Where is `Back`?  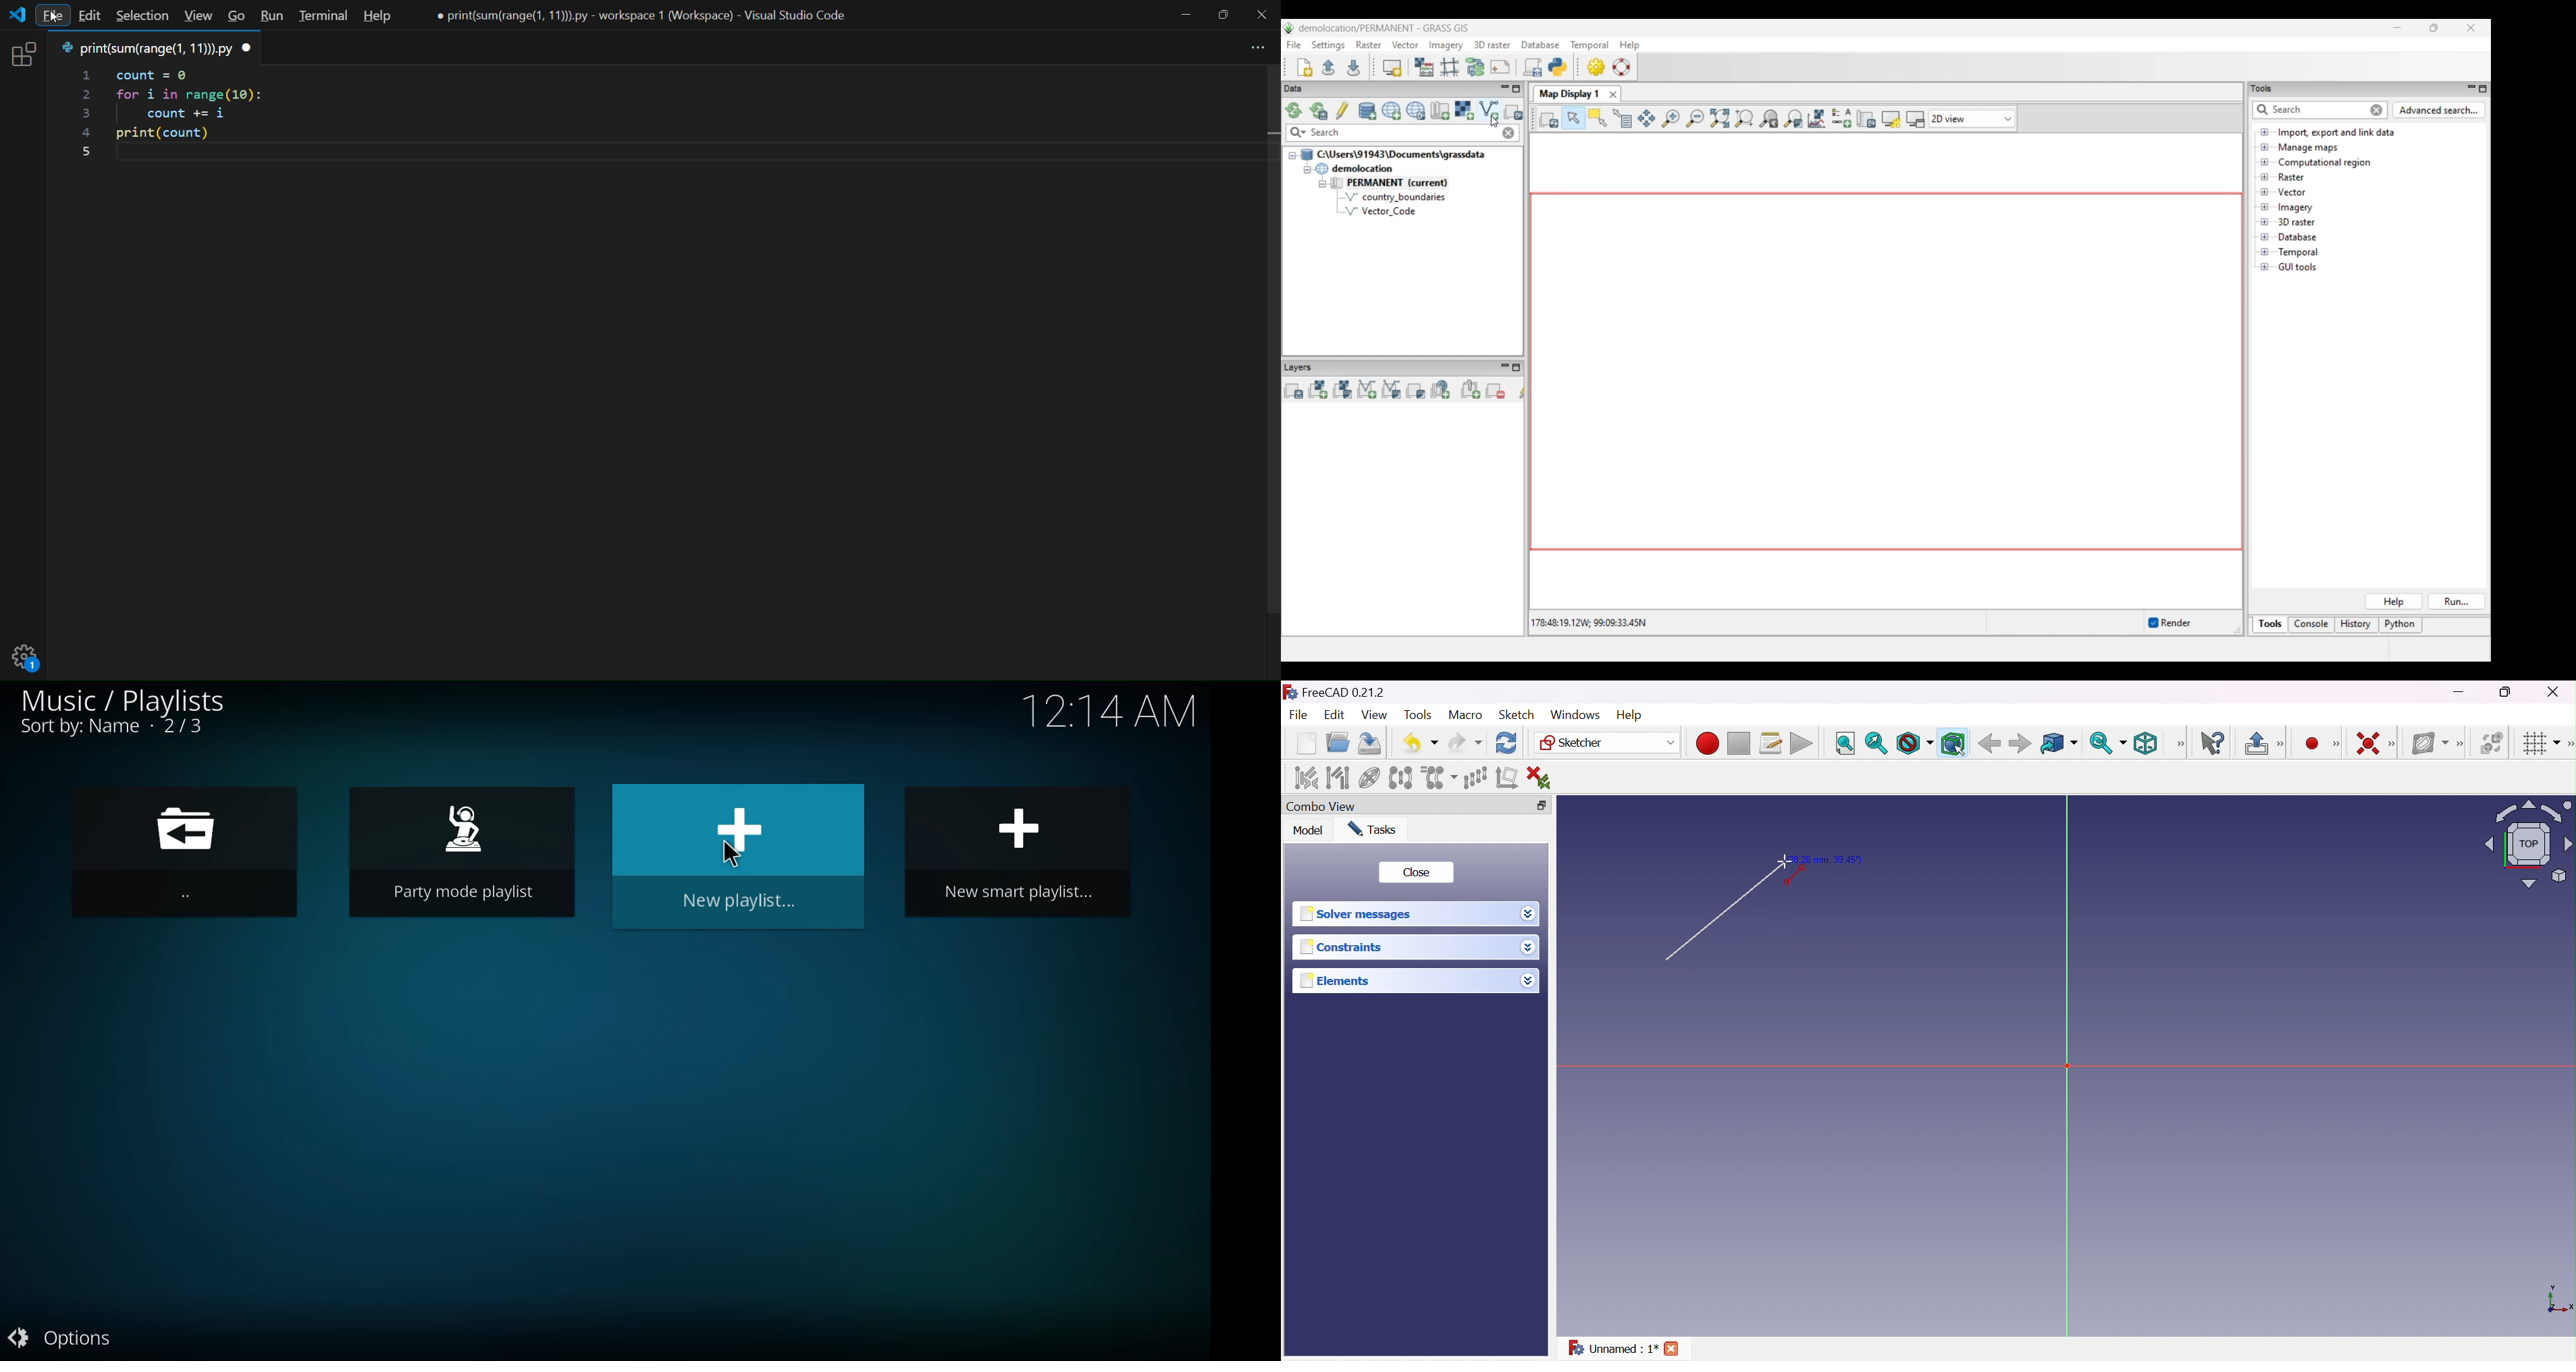
Back is located at coordinates (1989, 744).